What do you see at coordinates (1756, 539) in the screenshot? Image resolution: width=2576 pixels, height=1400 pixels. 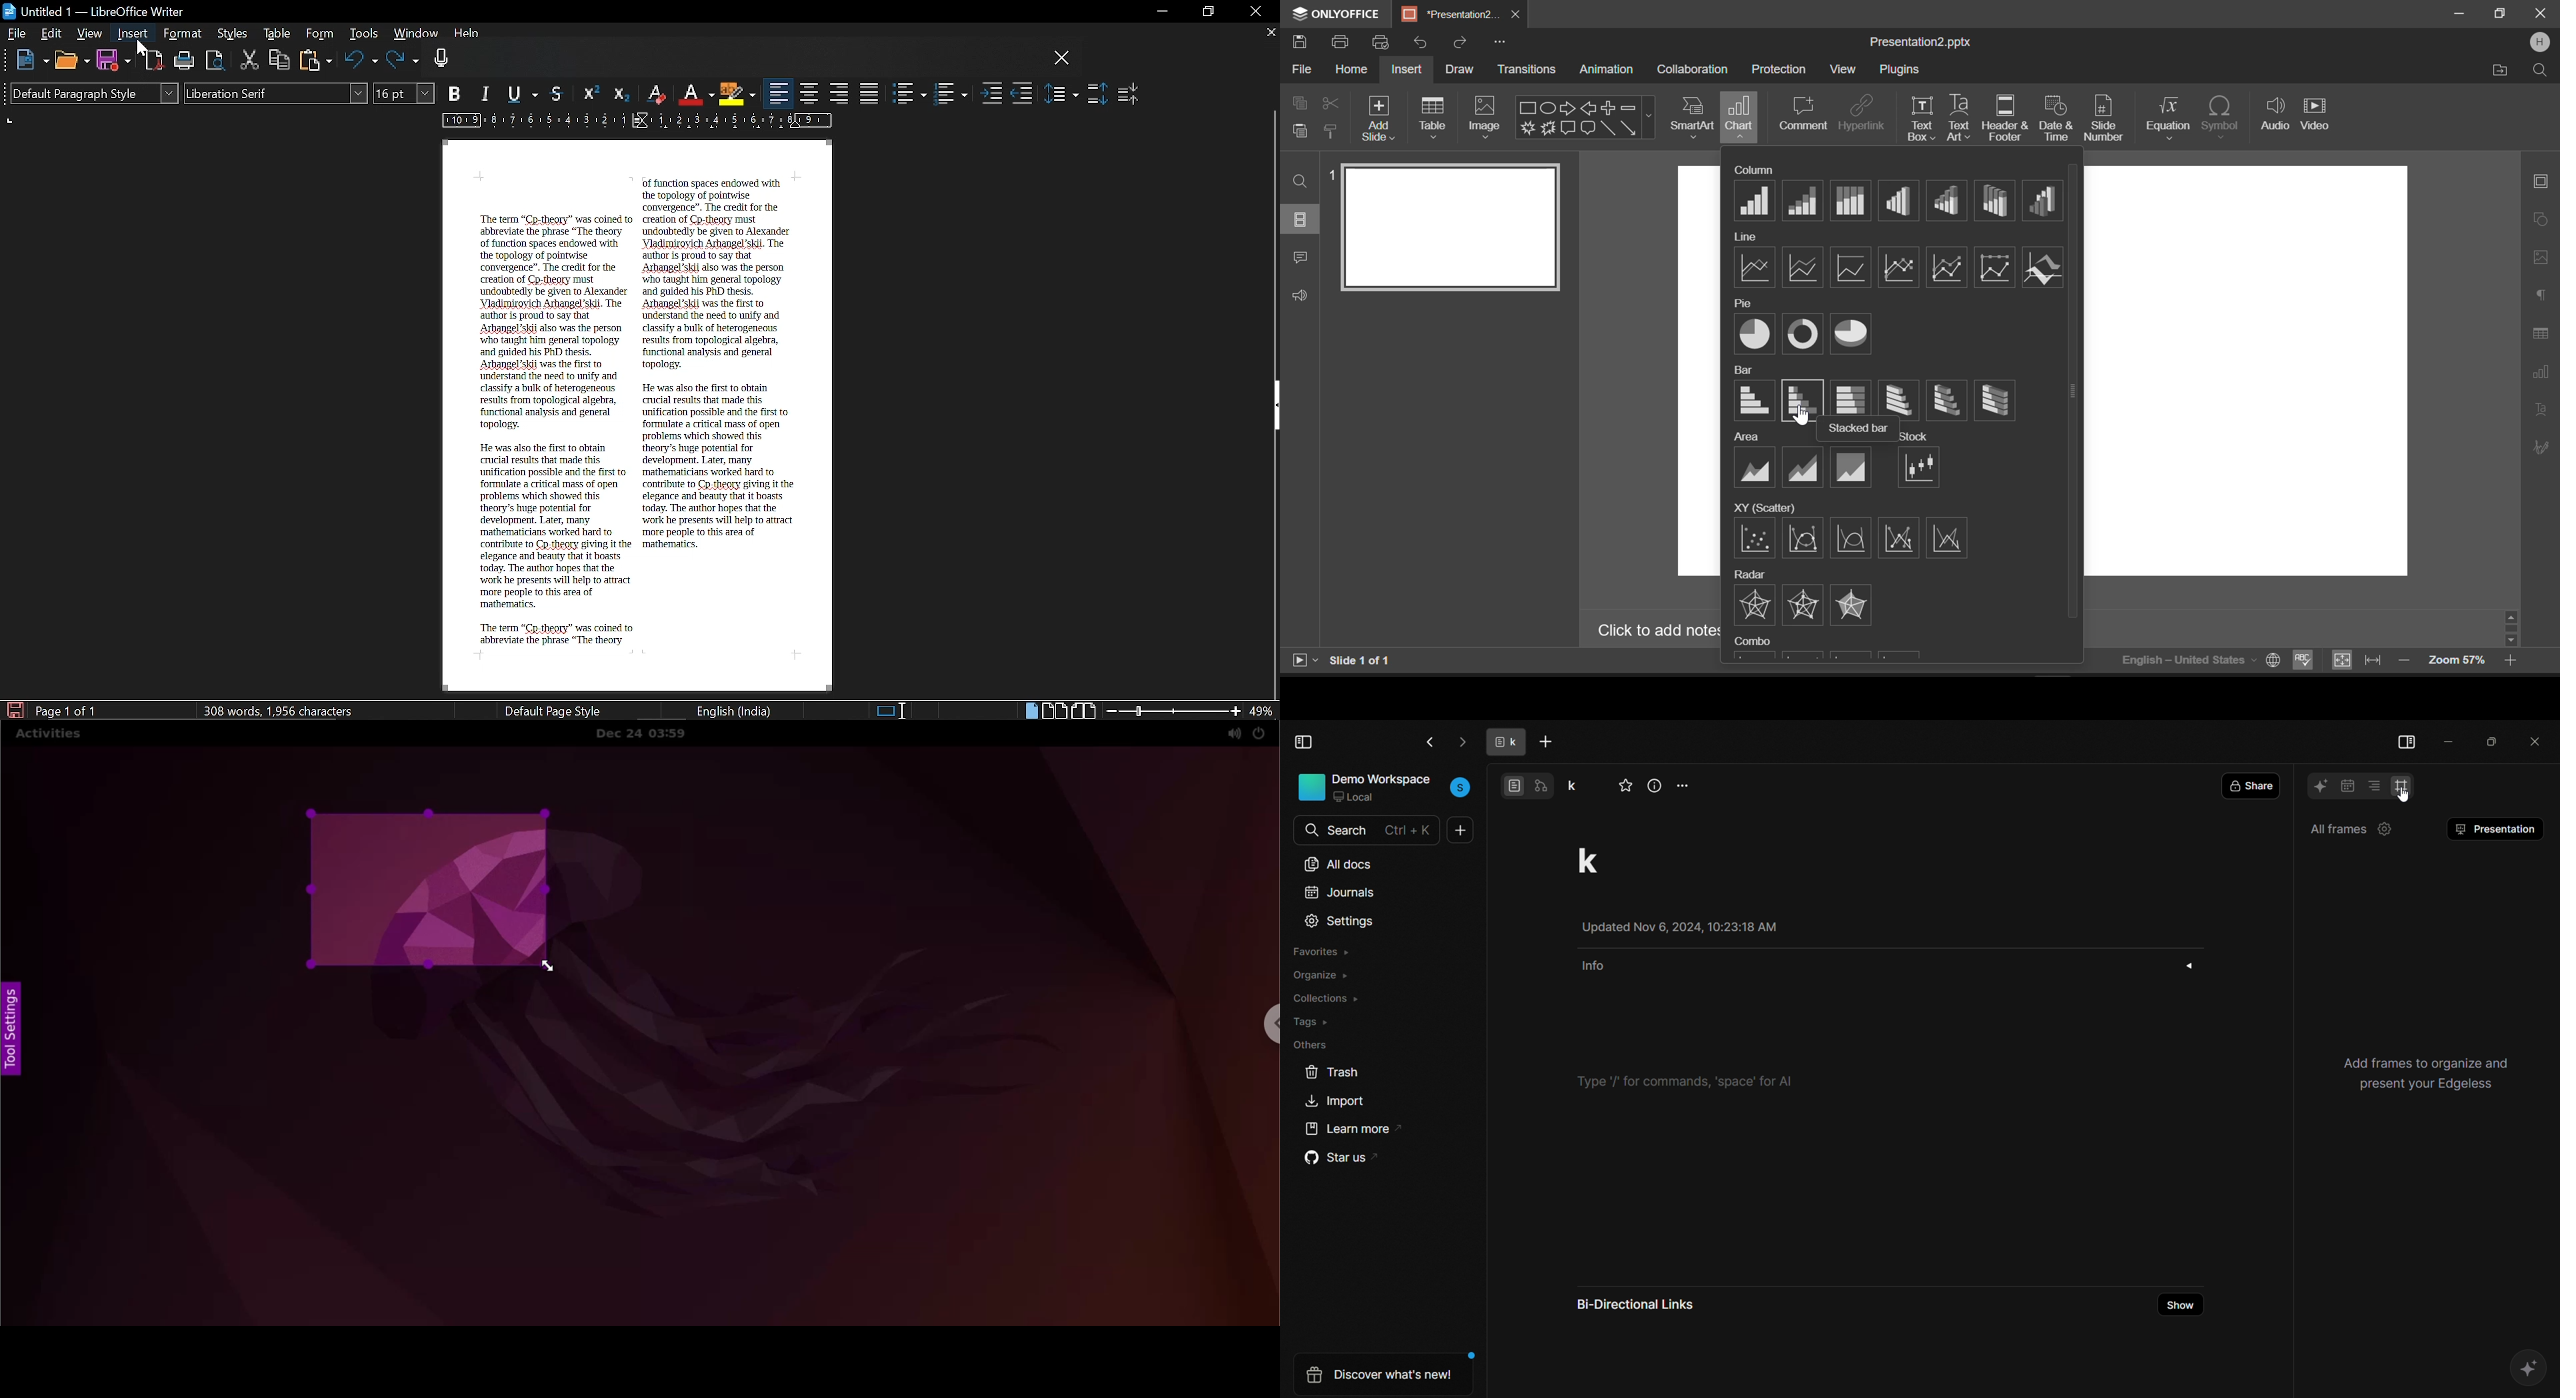 I see `Scatter` at bounding box center [1756, 539].